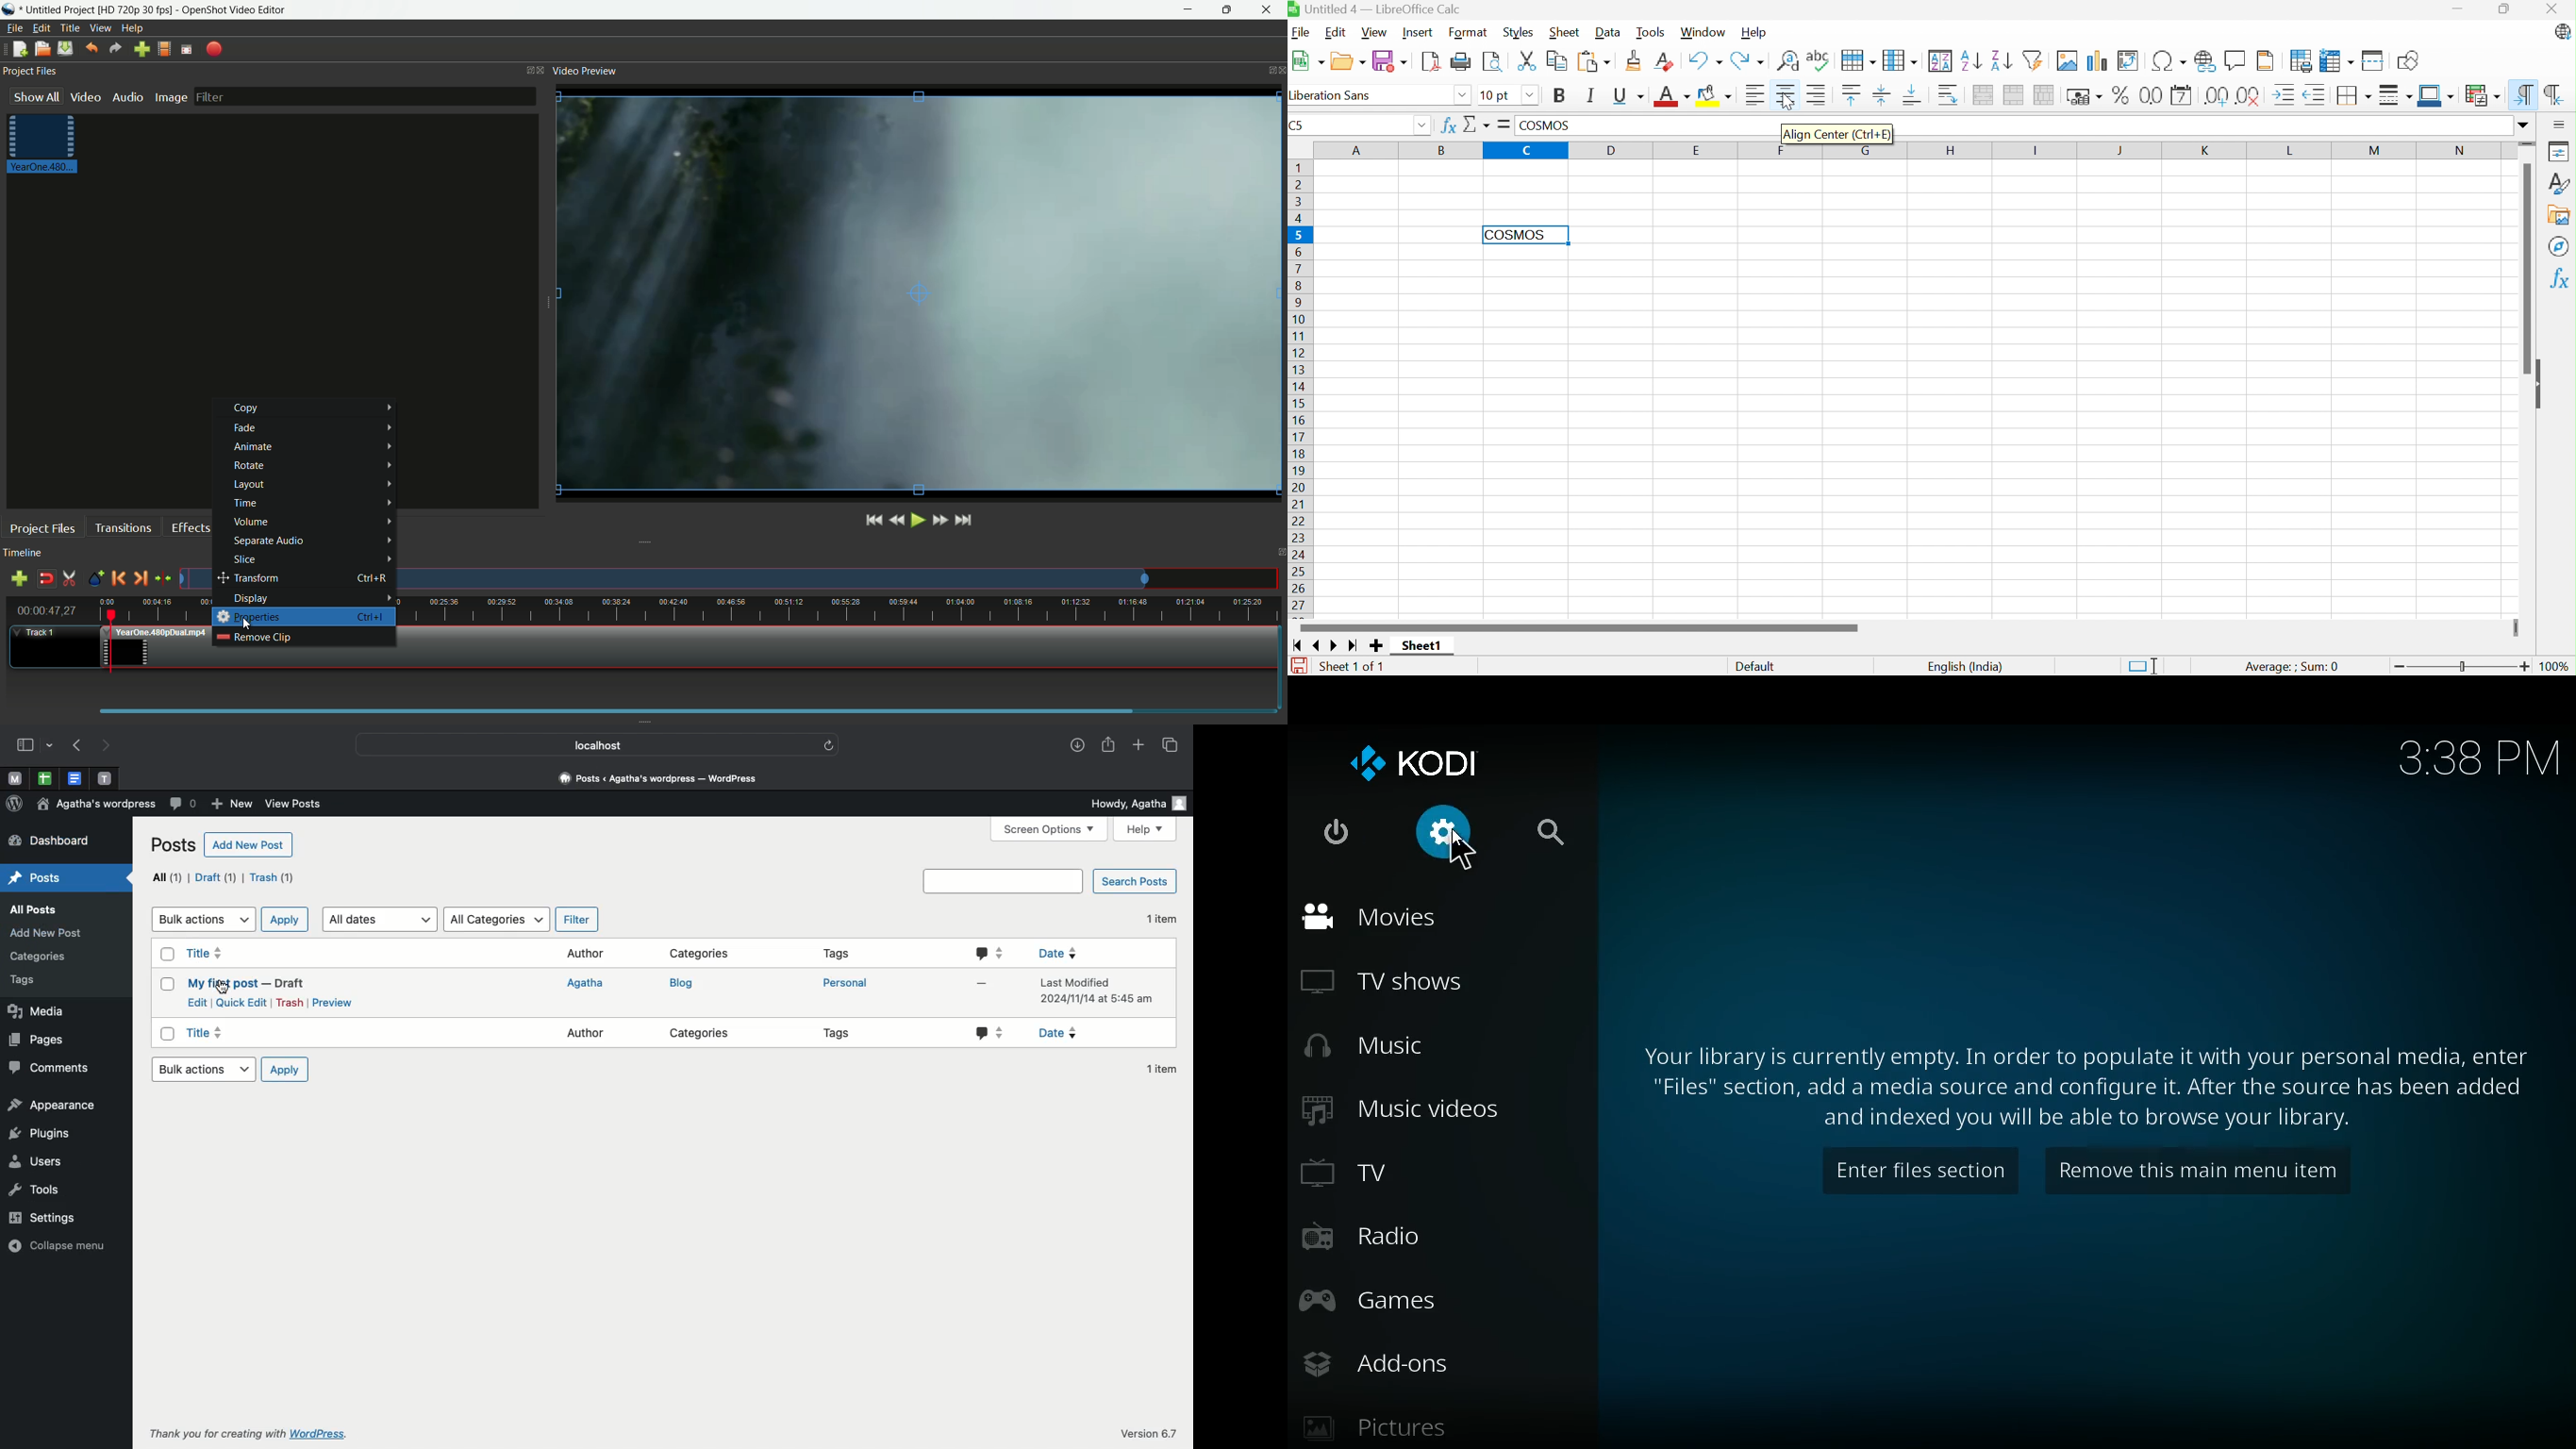 This screenshot has height=1456, width=2576. I want to click on cursor, so click(223, 986).